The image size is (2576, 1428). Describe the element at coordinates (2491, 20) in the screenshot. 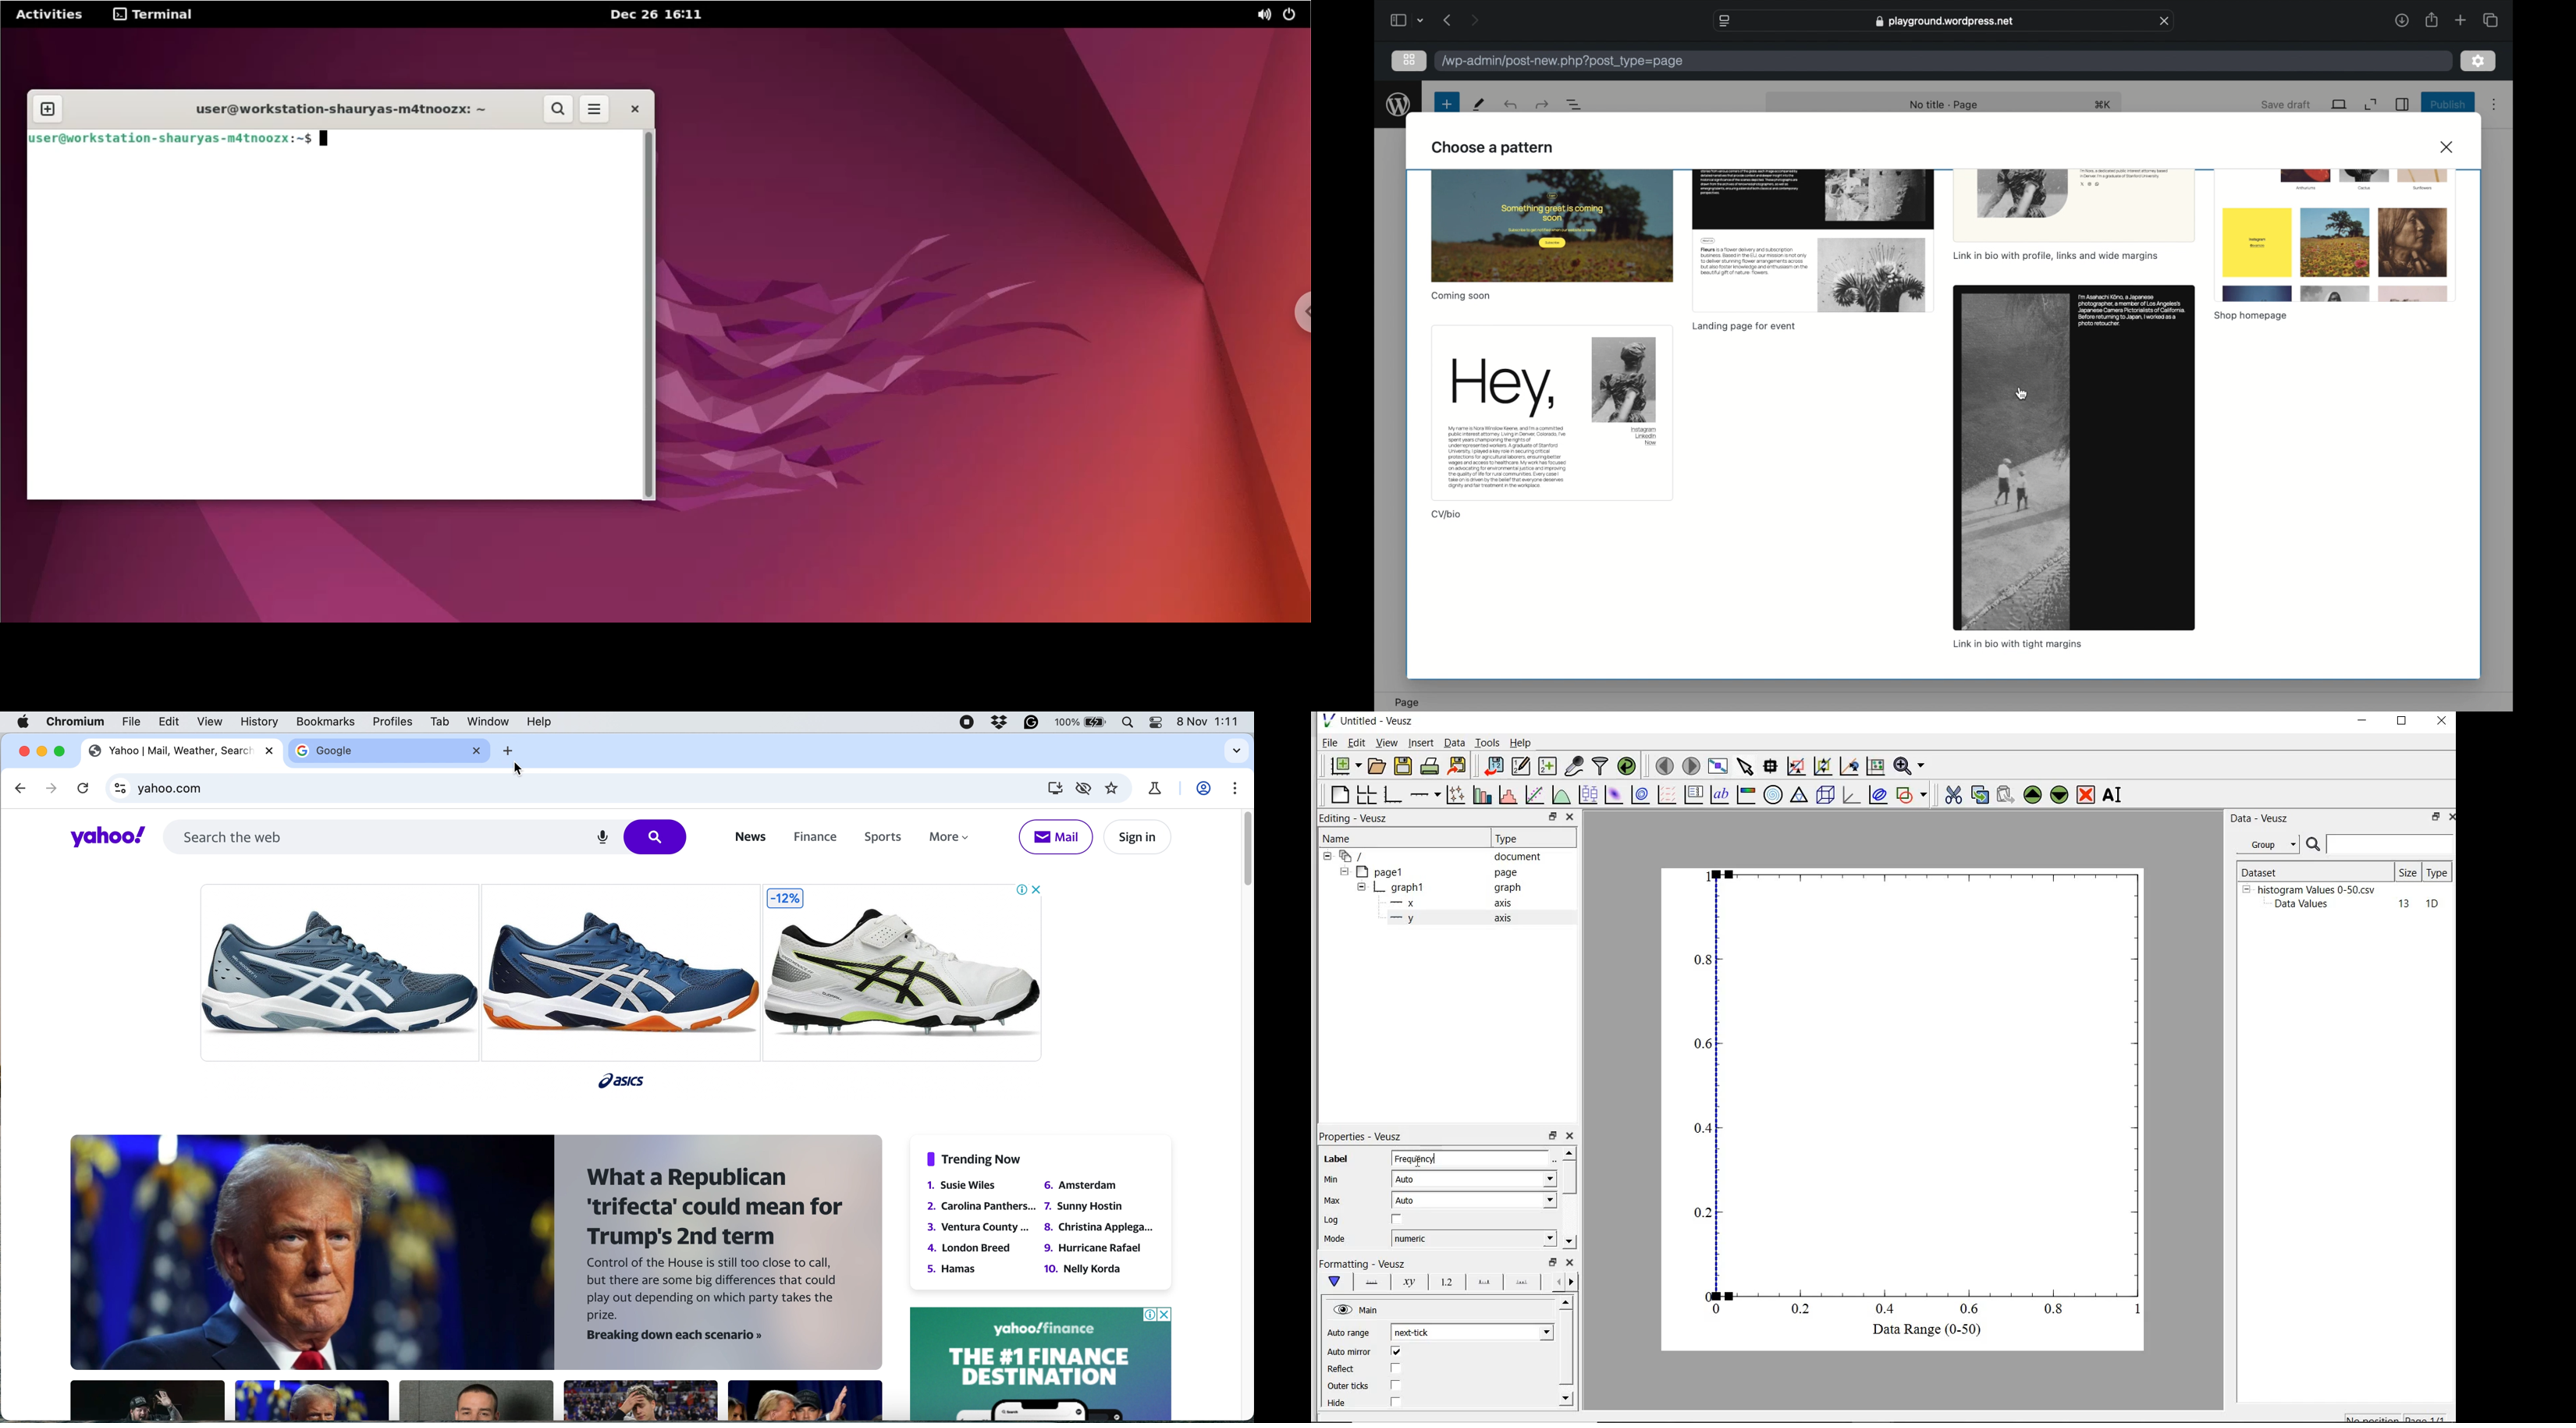

I see `show tab overview` at that location.